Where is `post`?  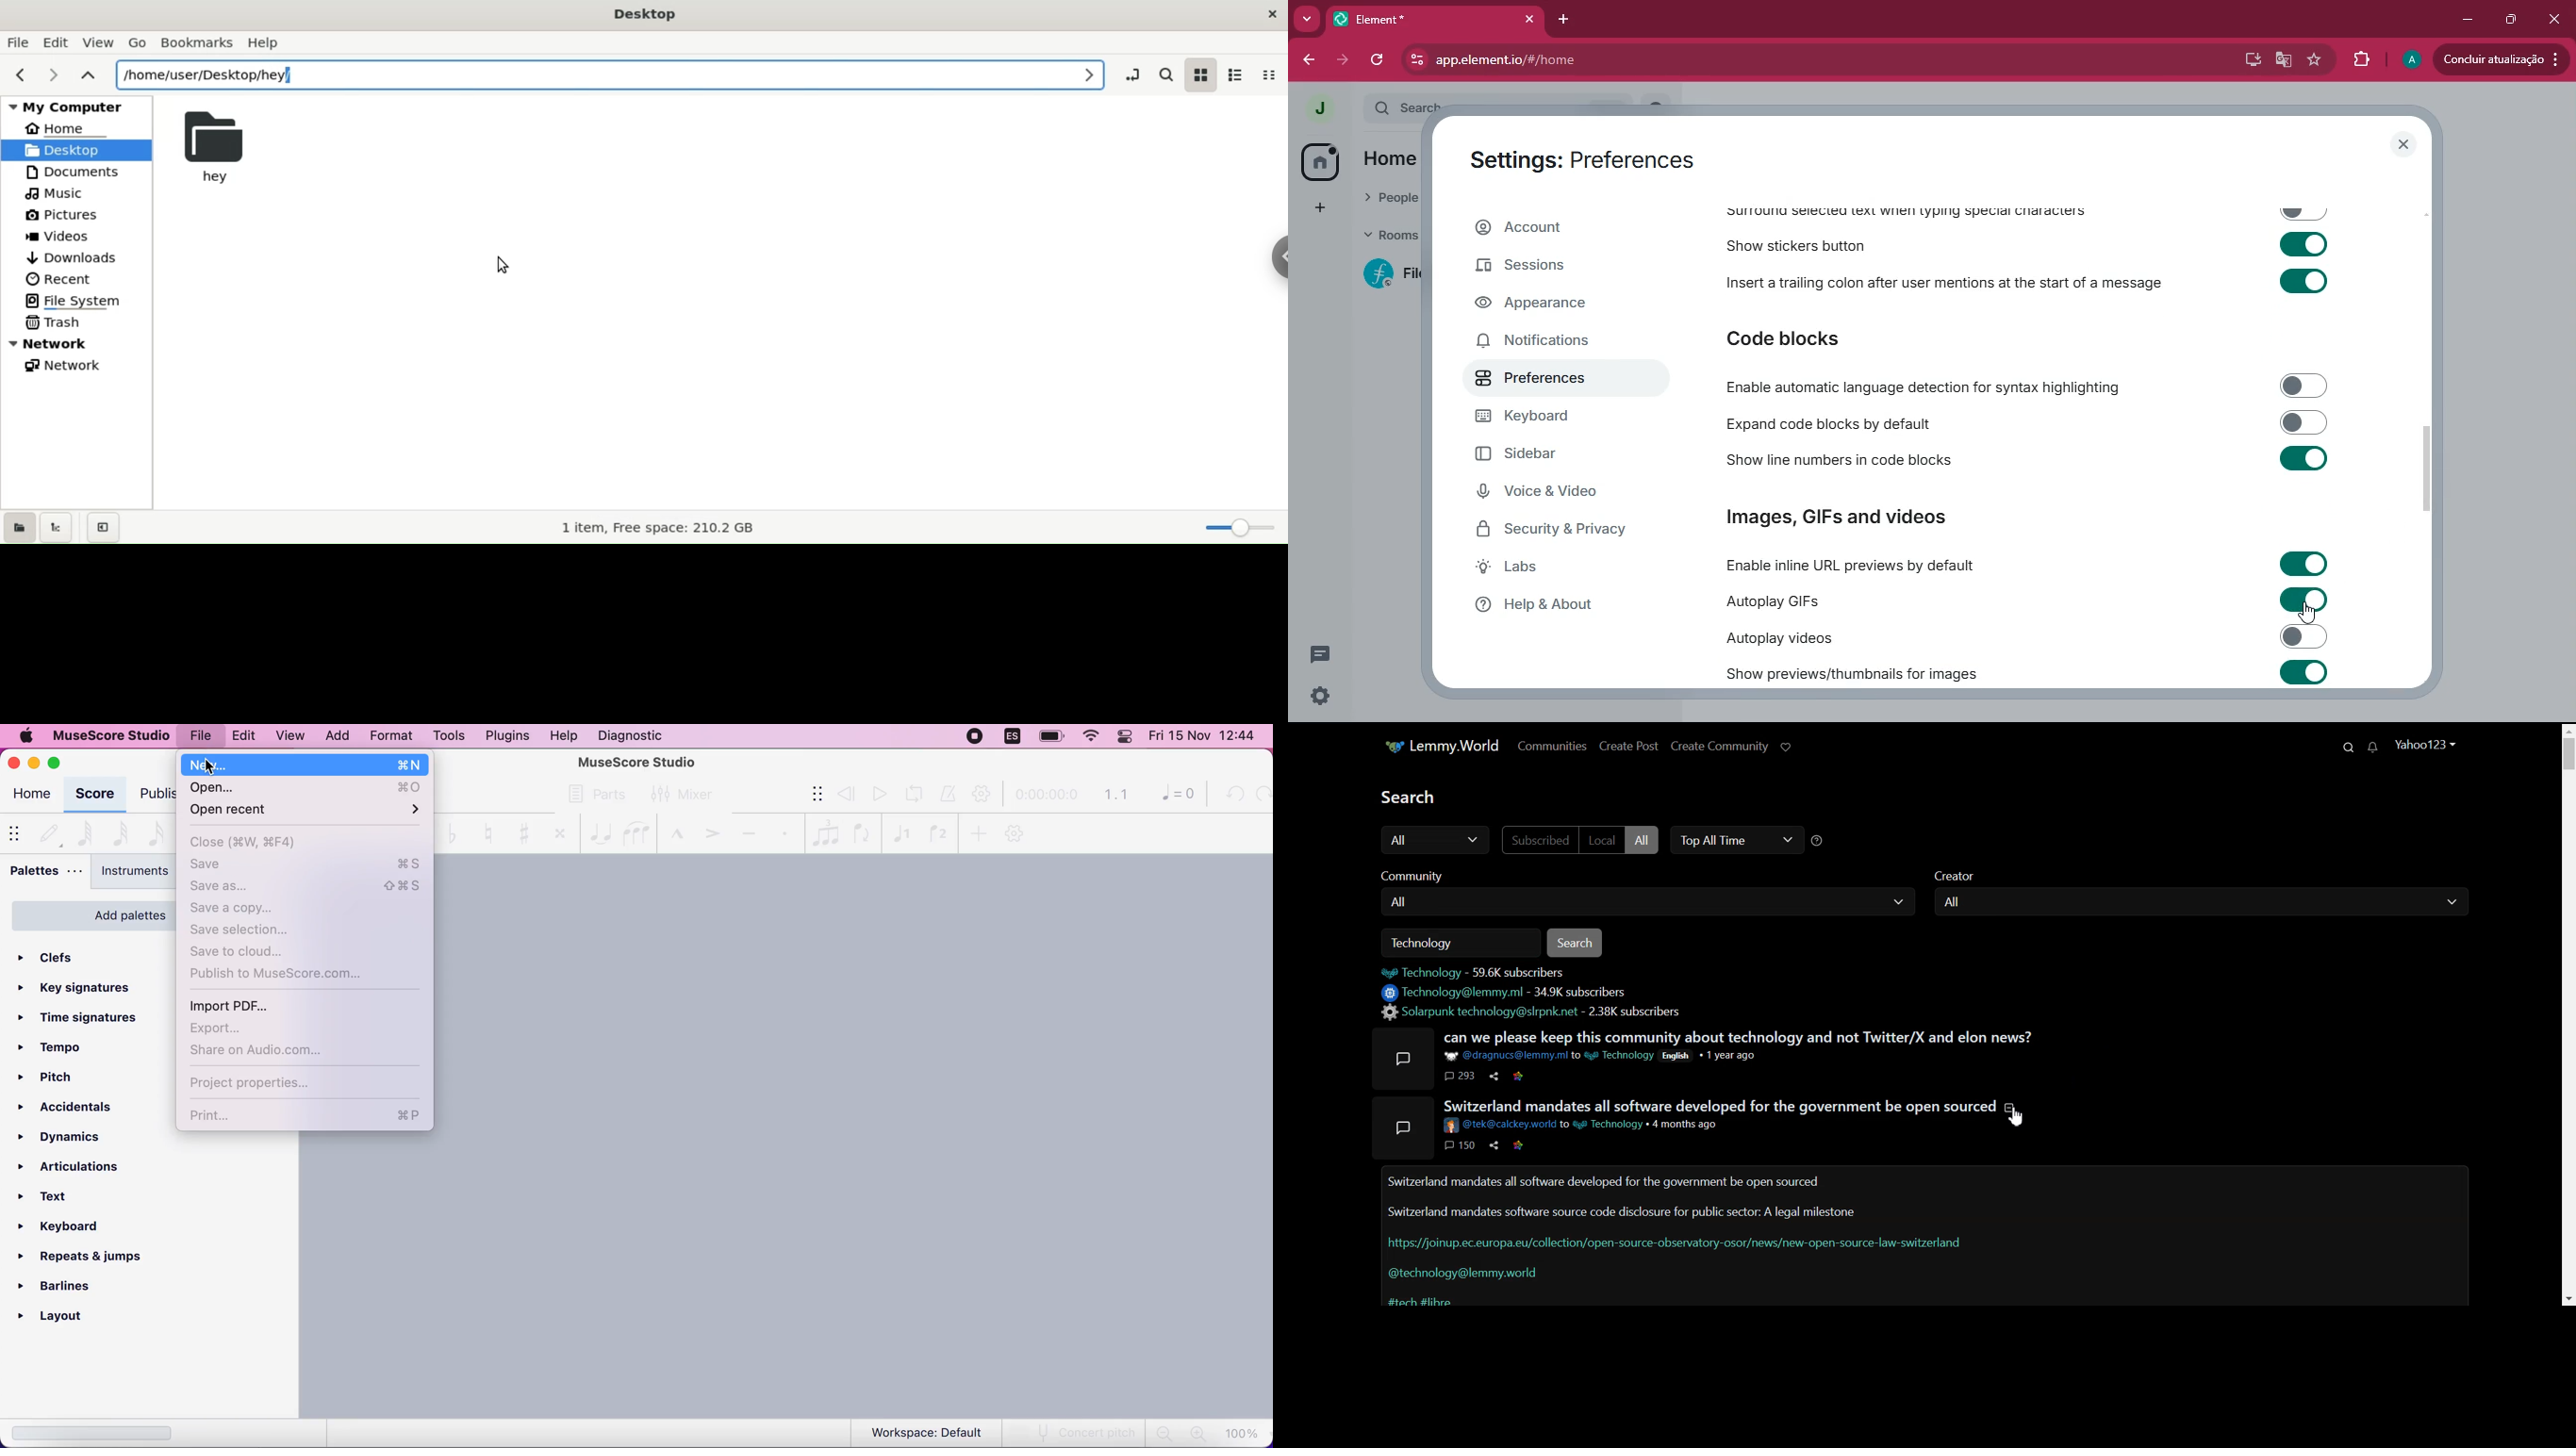
post is located at coordinates (1406, 1059).